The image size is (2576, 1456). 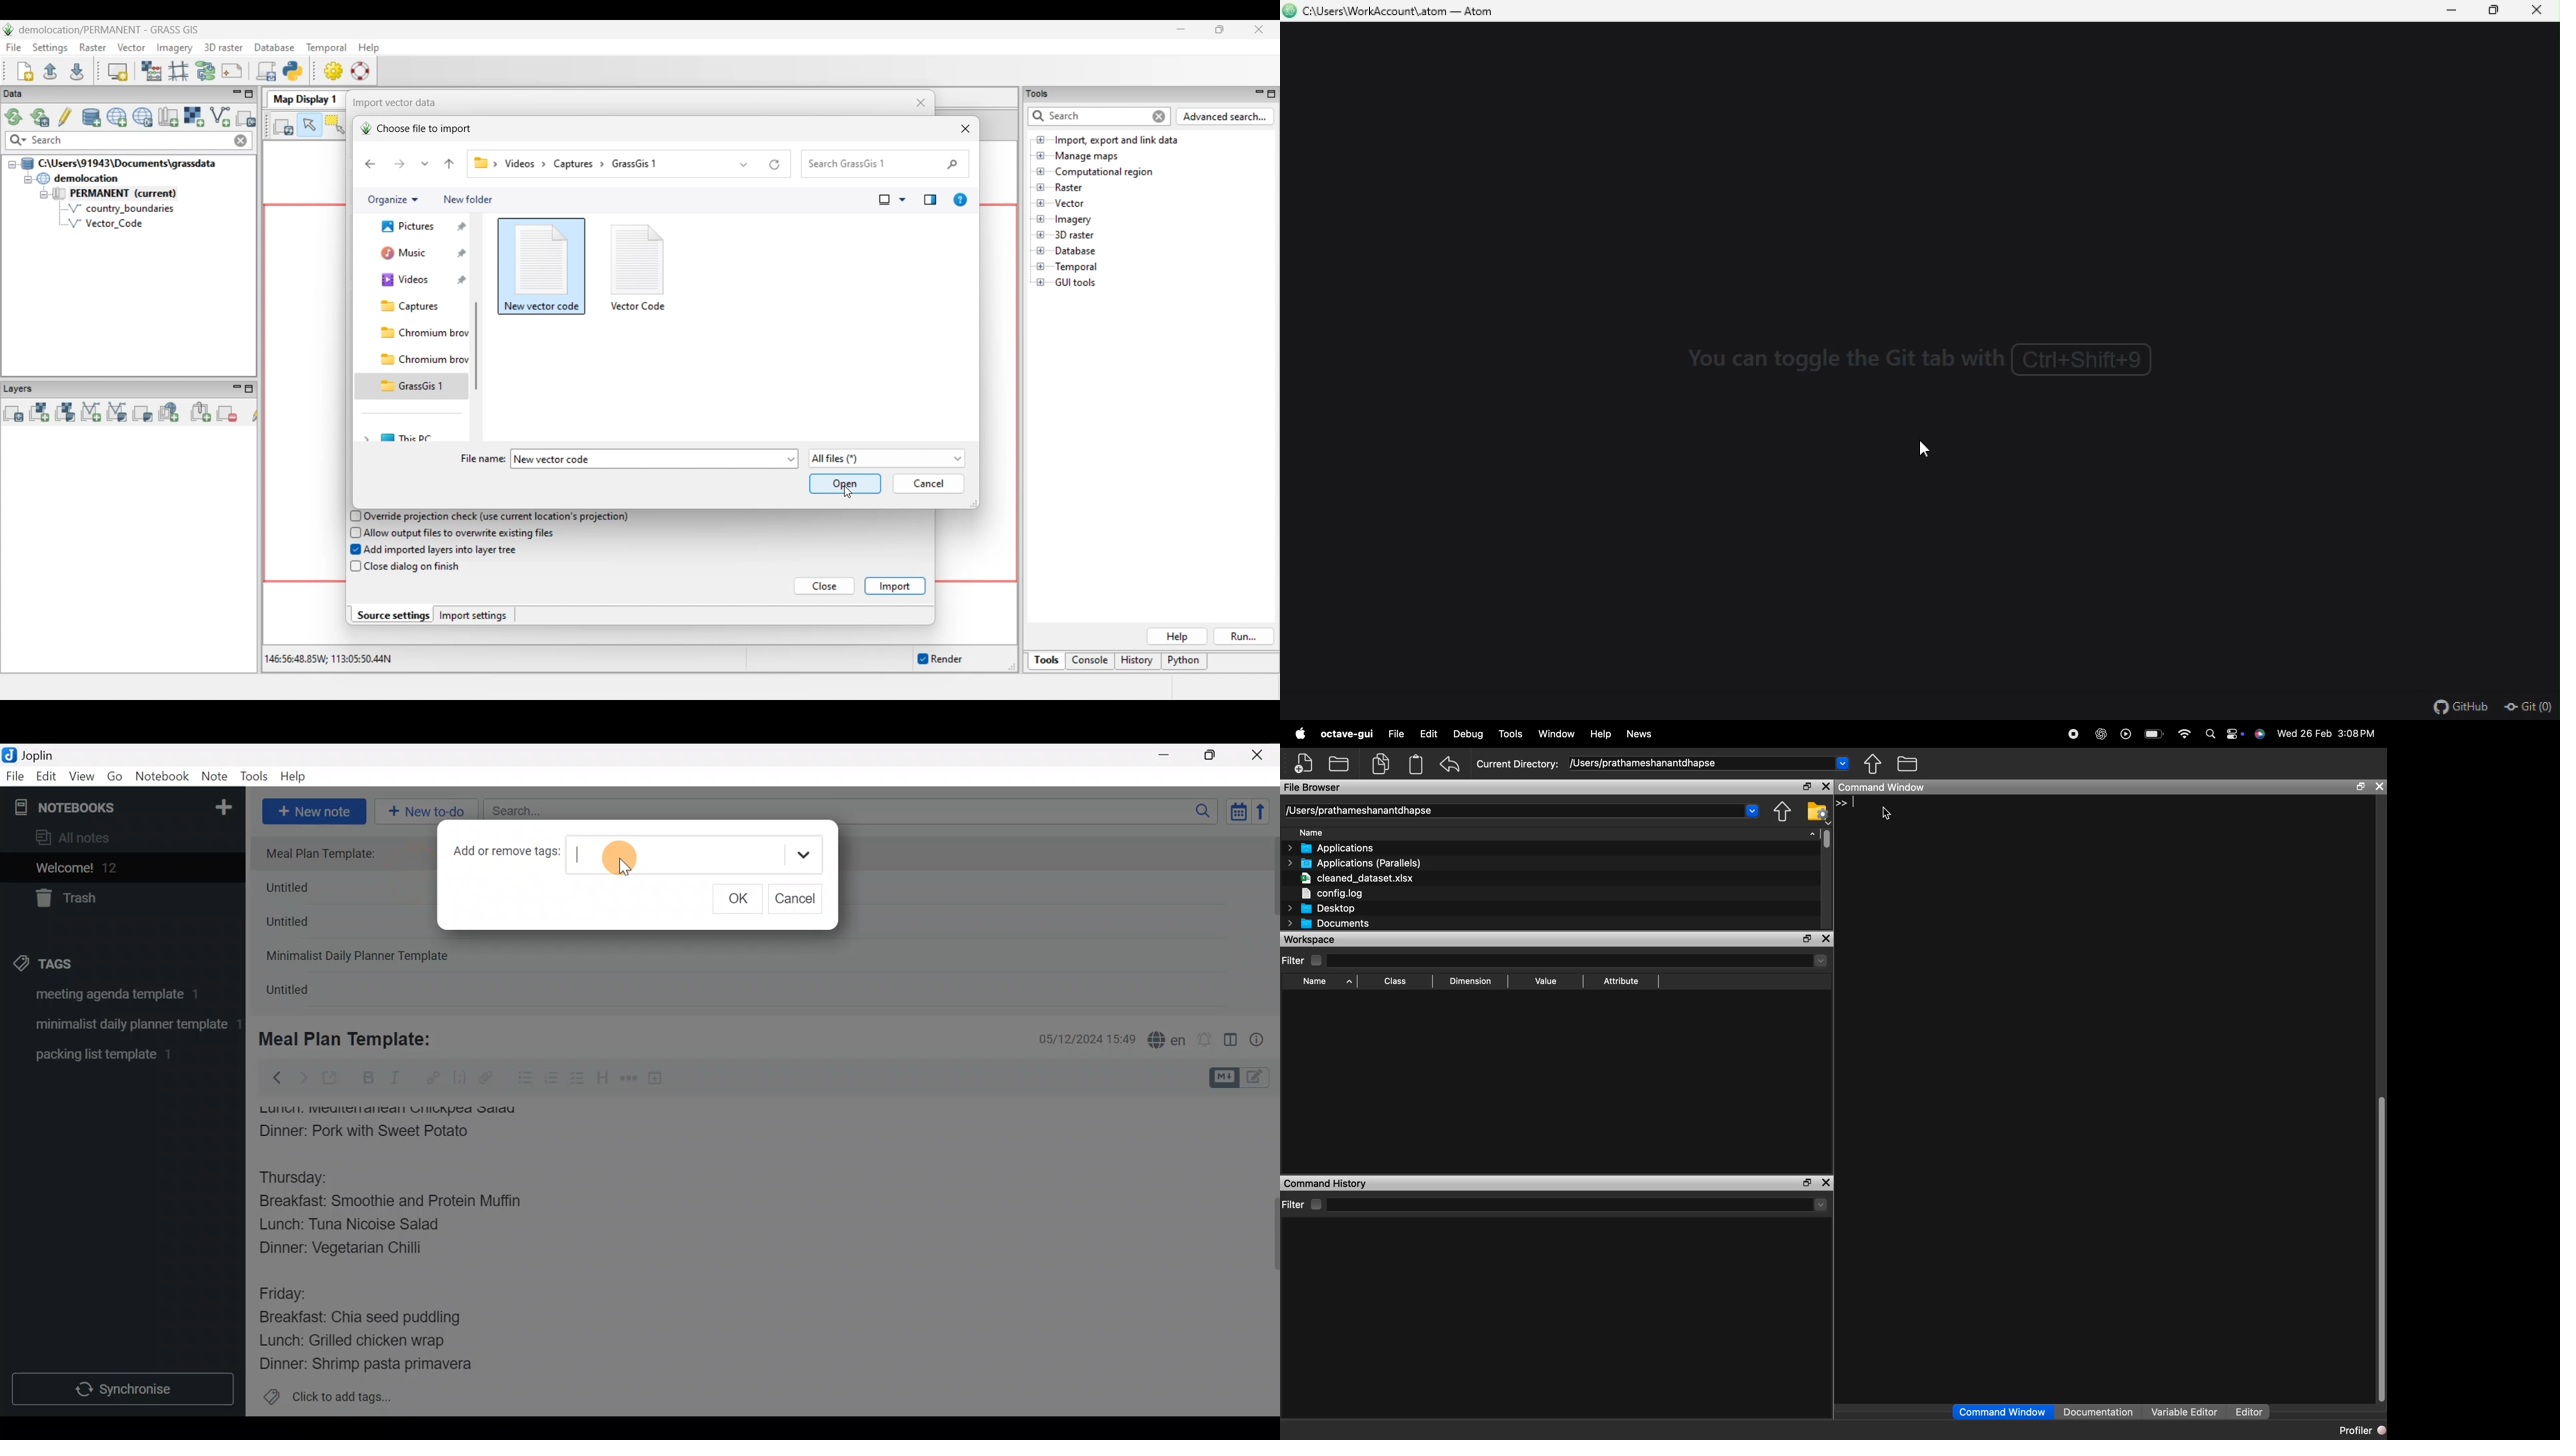 I want to click on Trash, so click(x=115, y=899).